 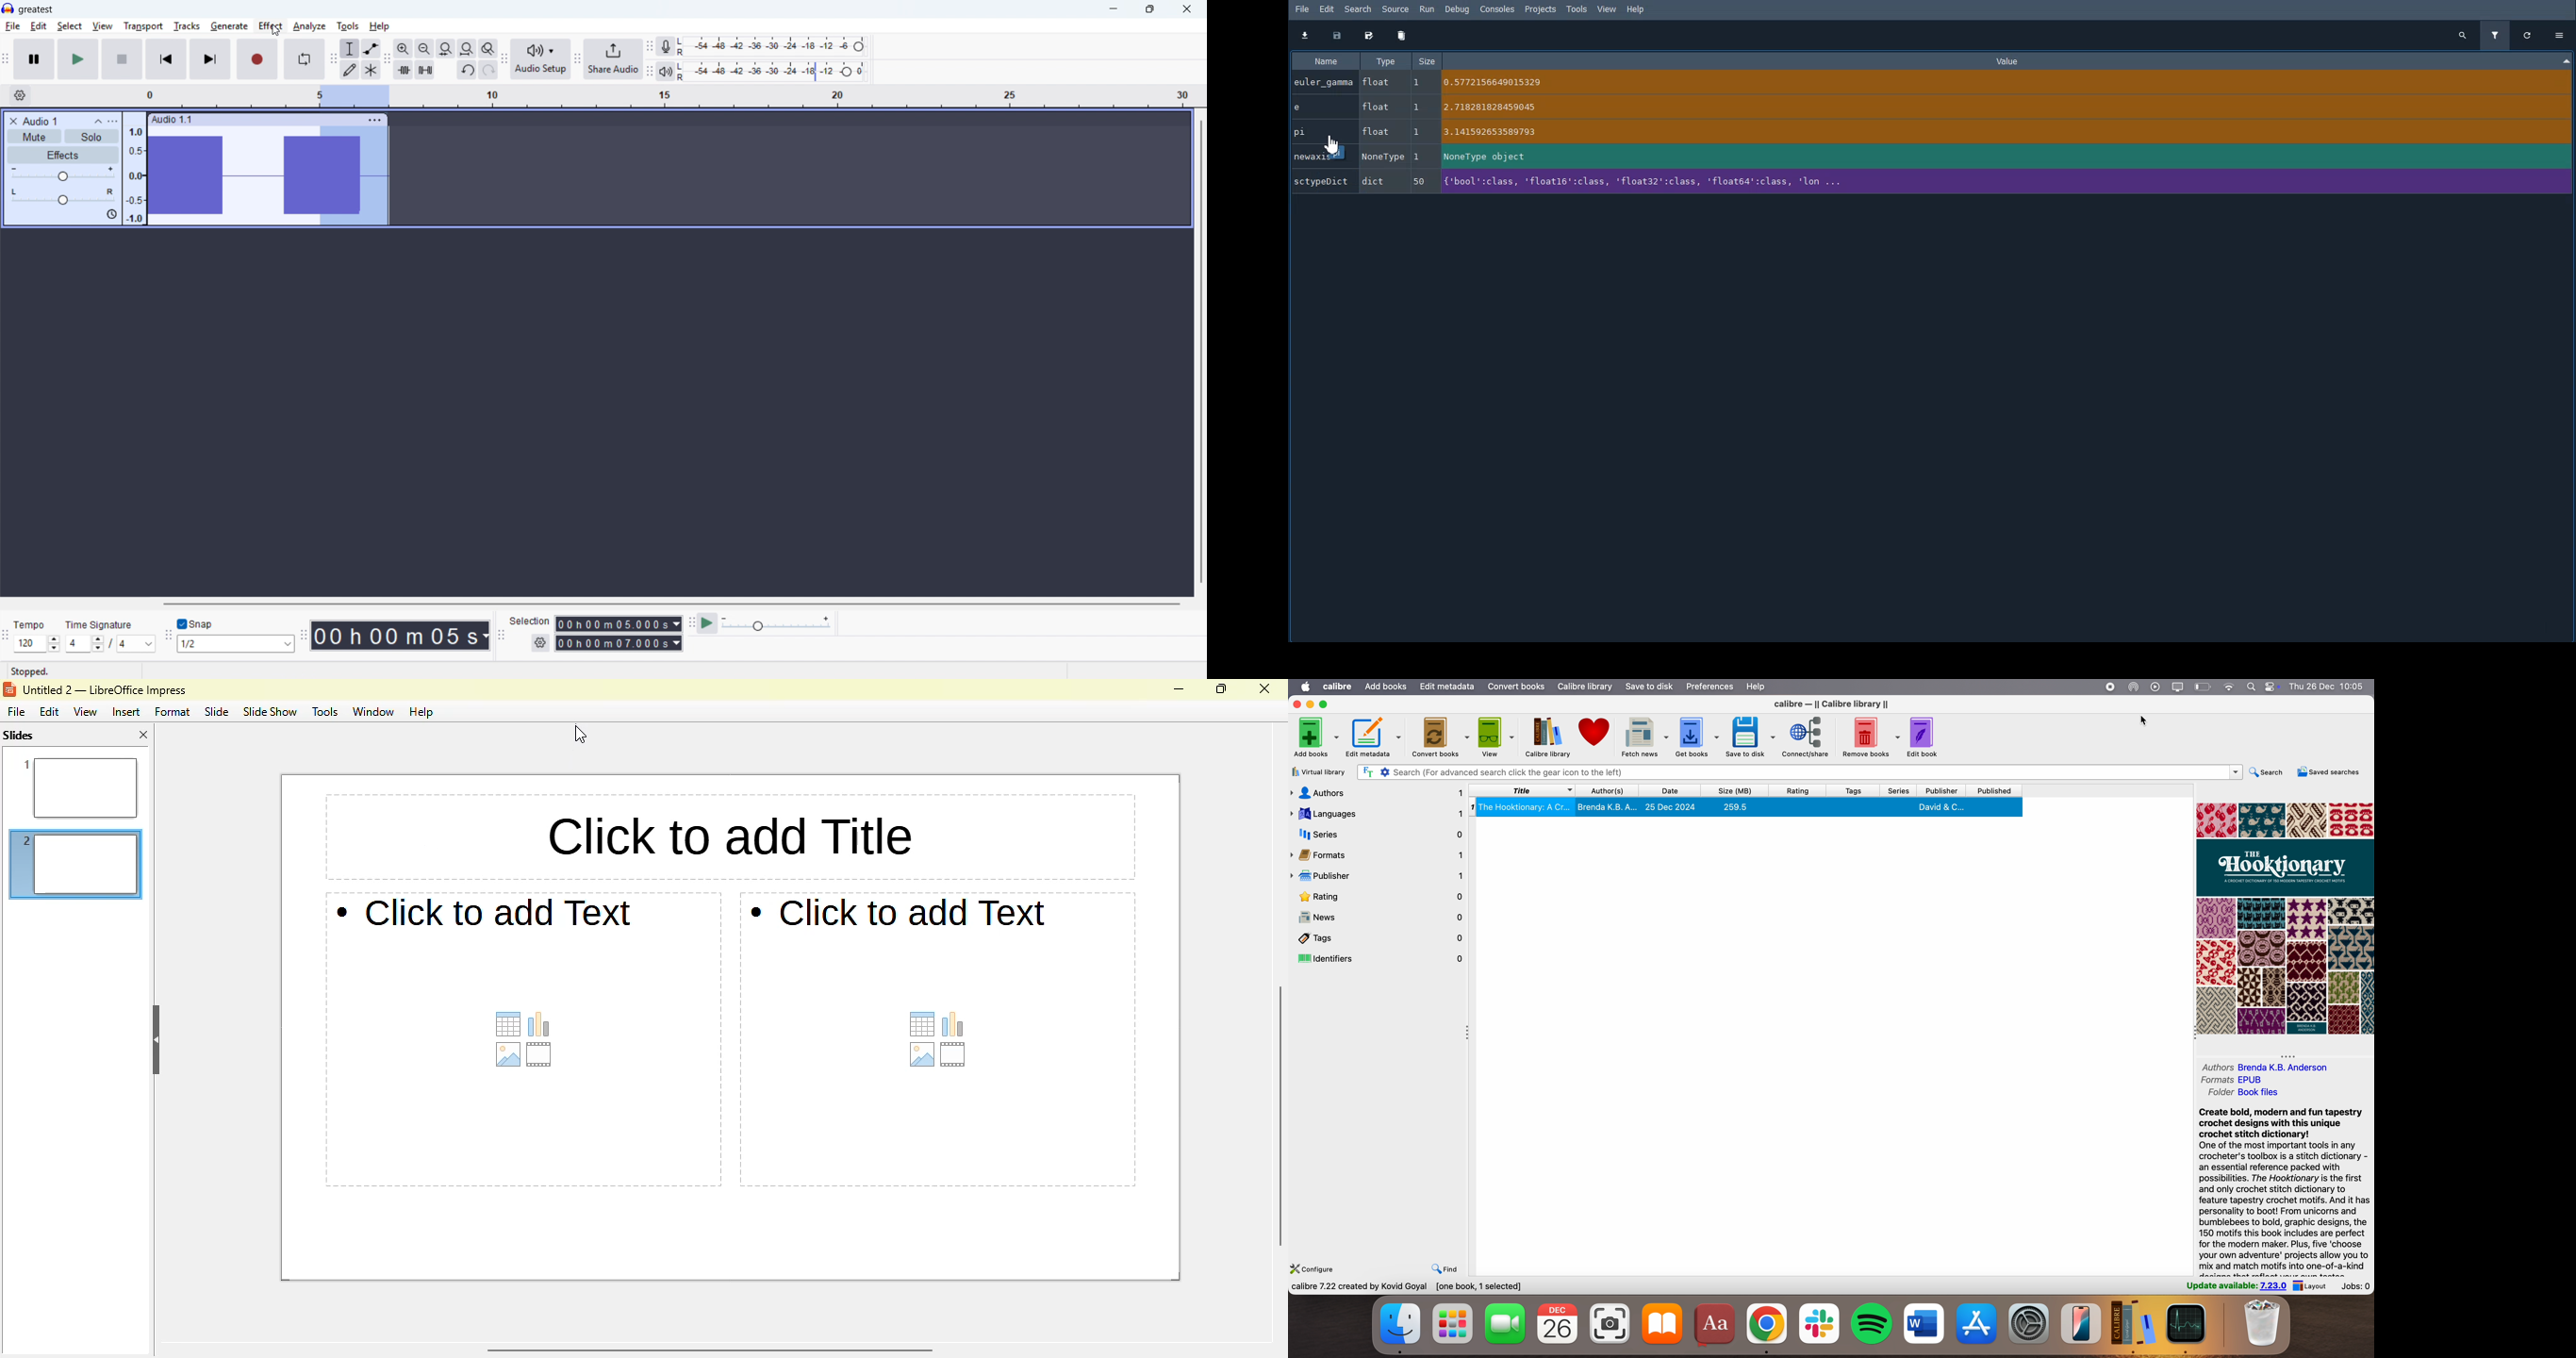 I want to click on Toggle zoom , so click(x=488, y=48).